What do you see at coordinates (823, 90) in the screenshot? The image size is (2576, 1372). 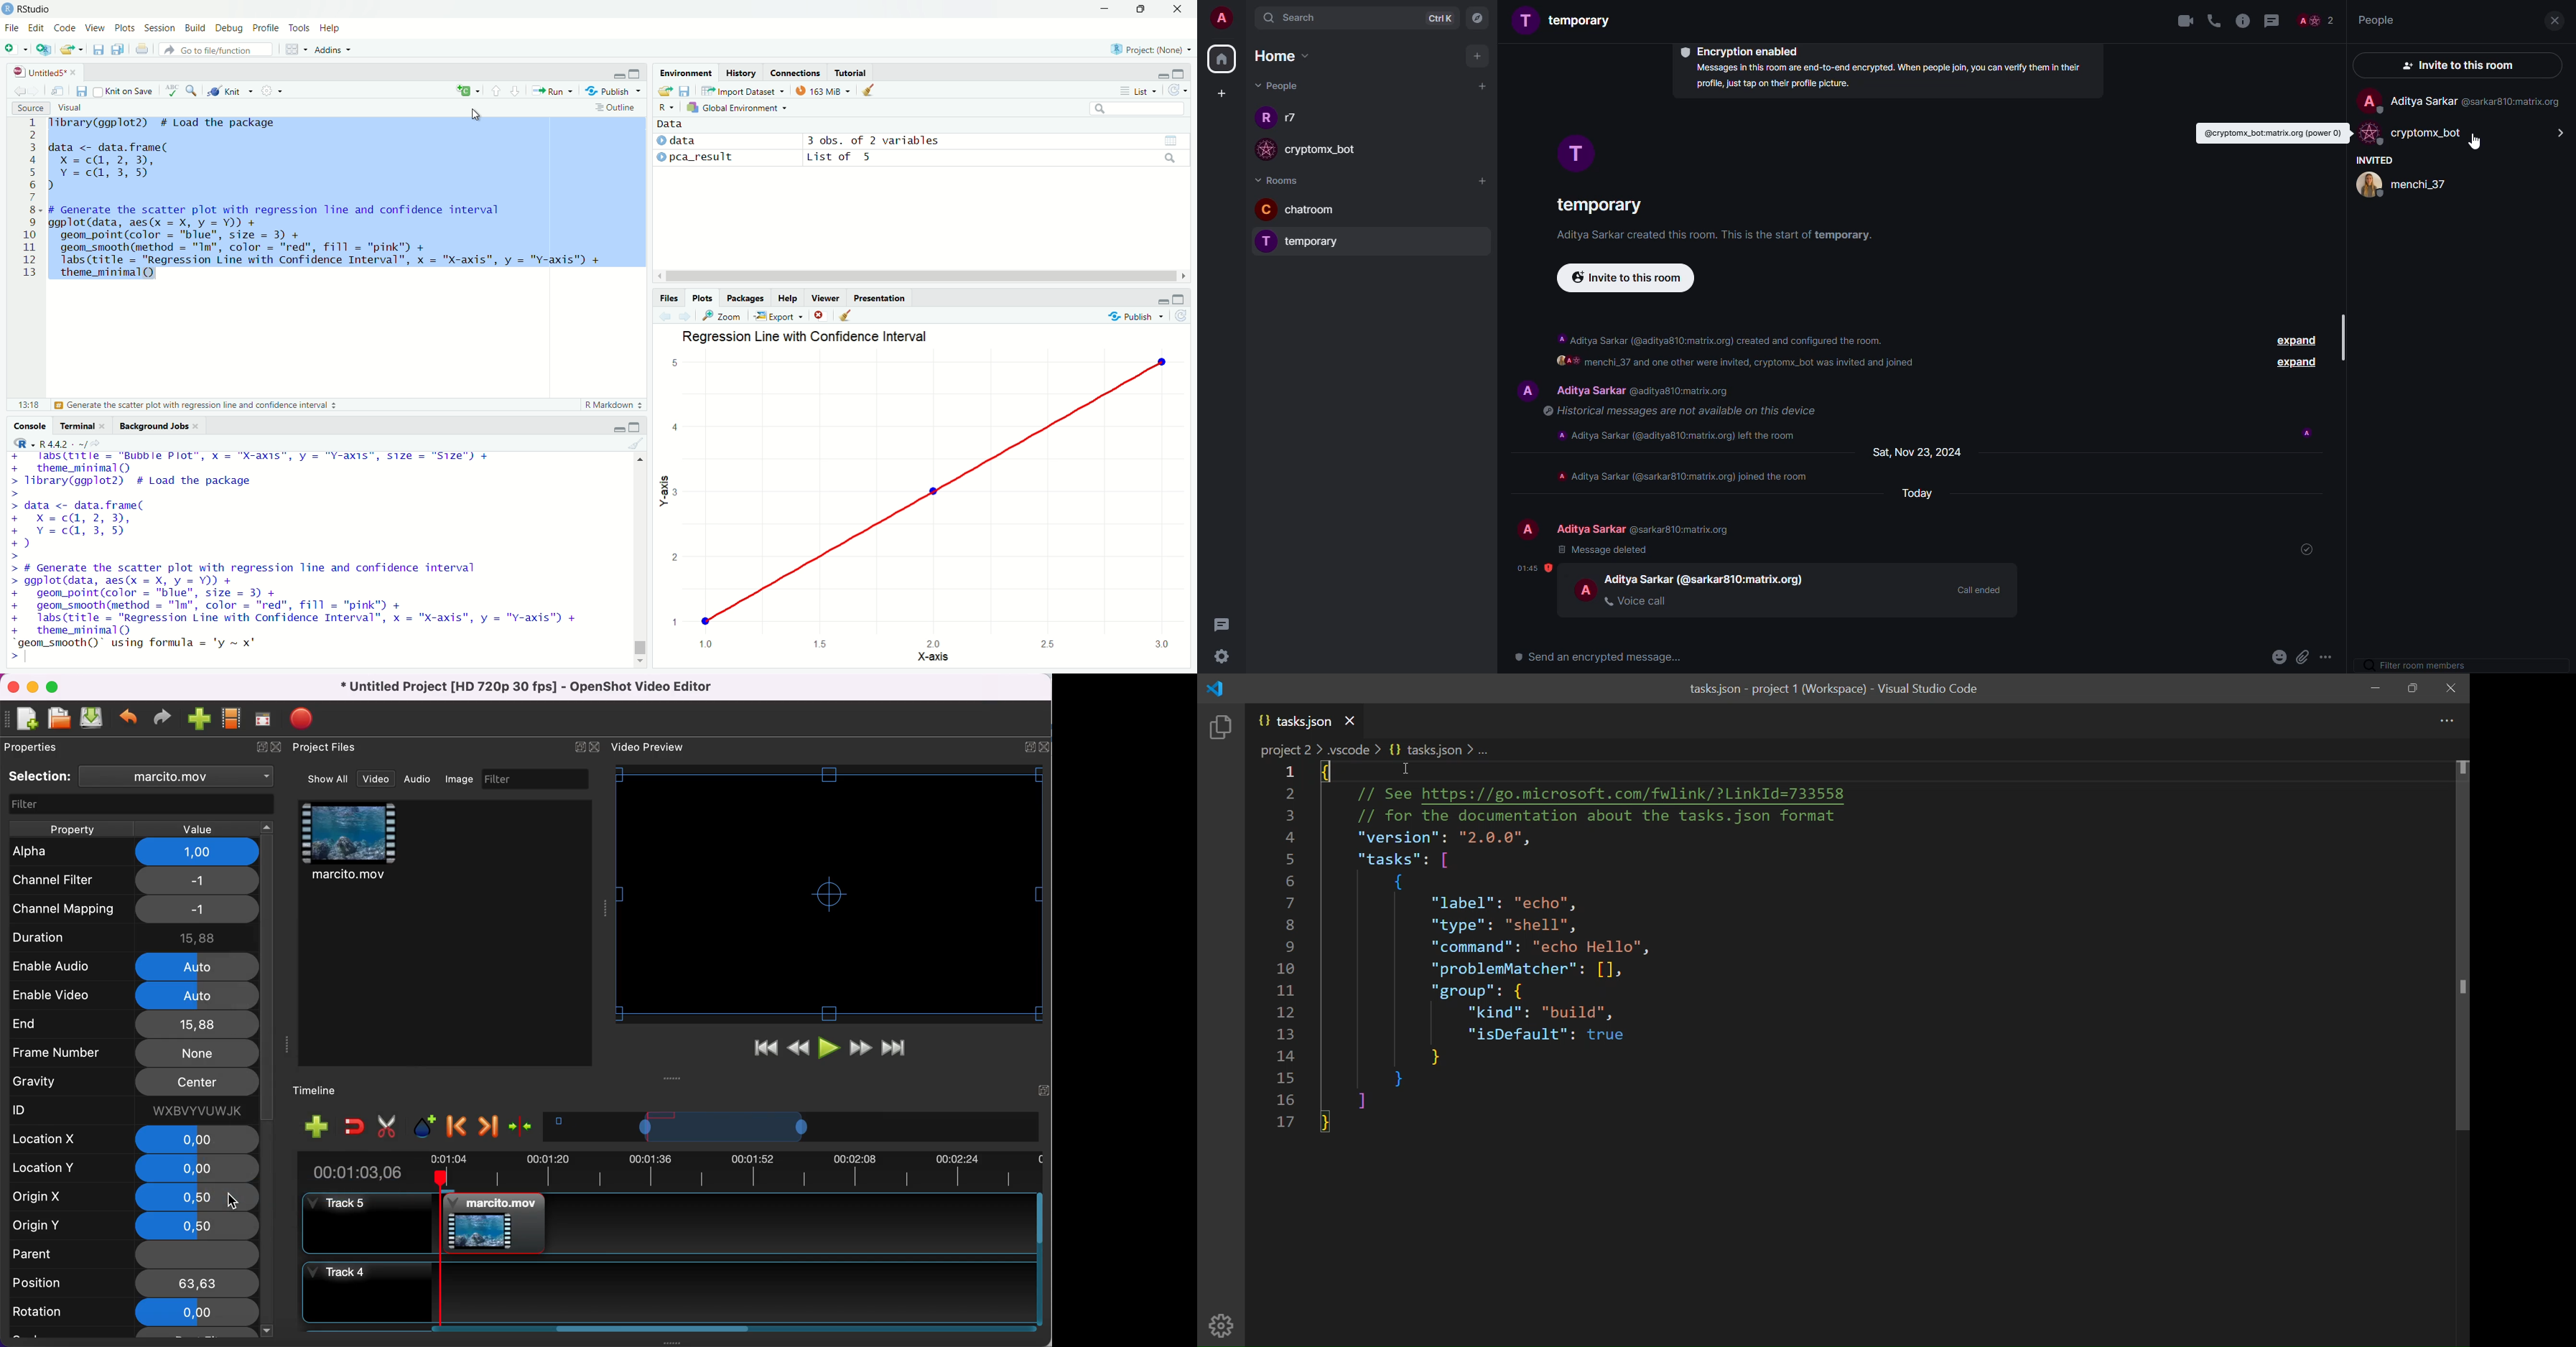 I see `163 MiB` at bounding box center [823, 90].